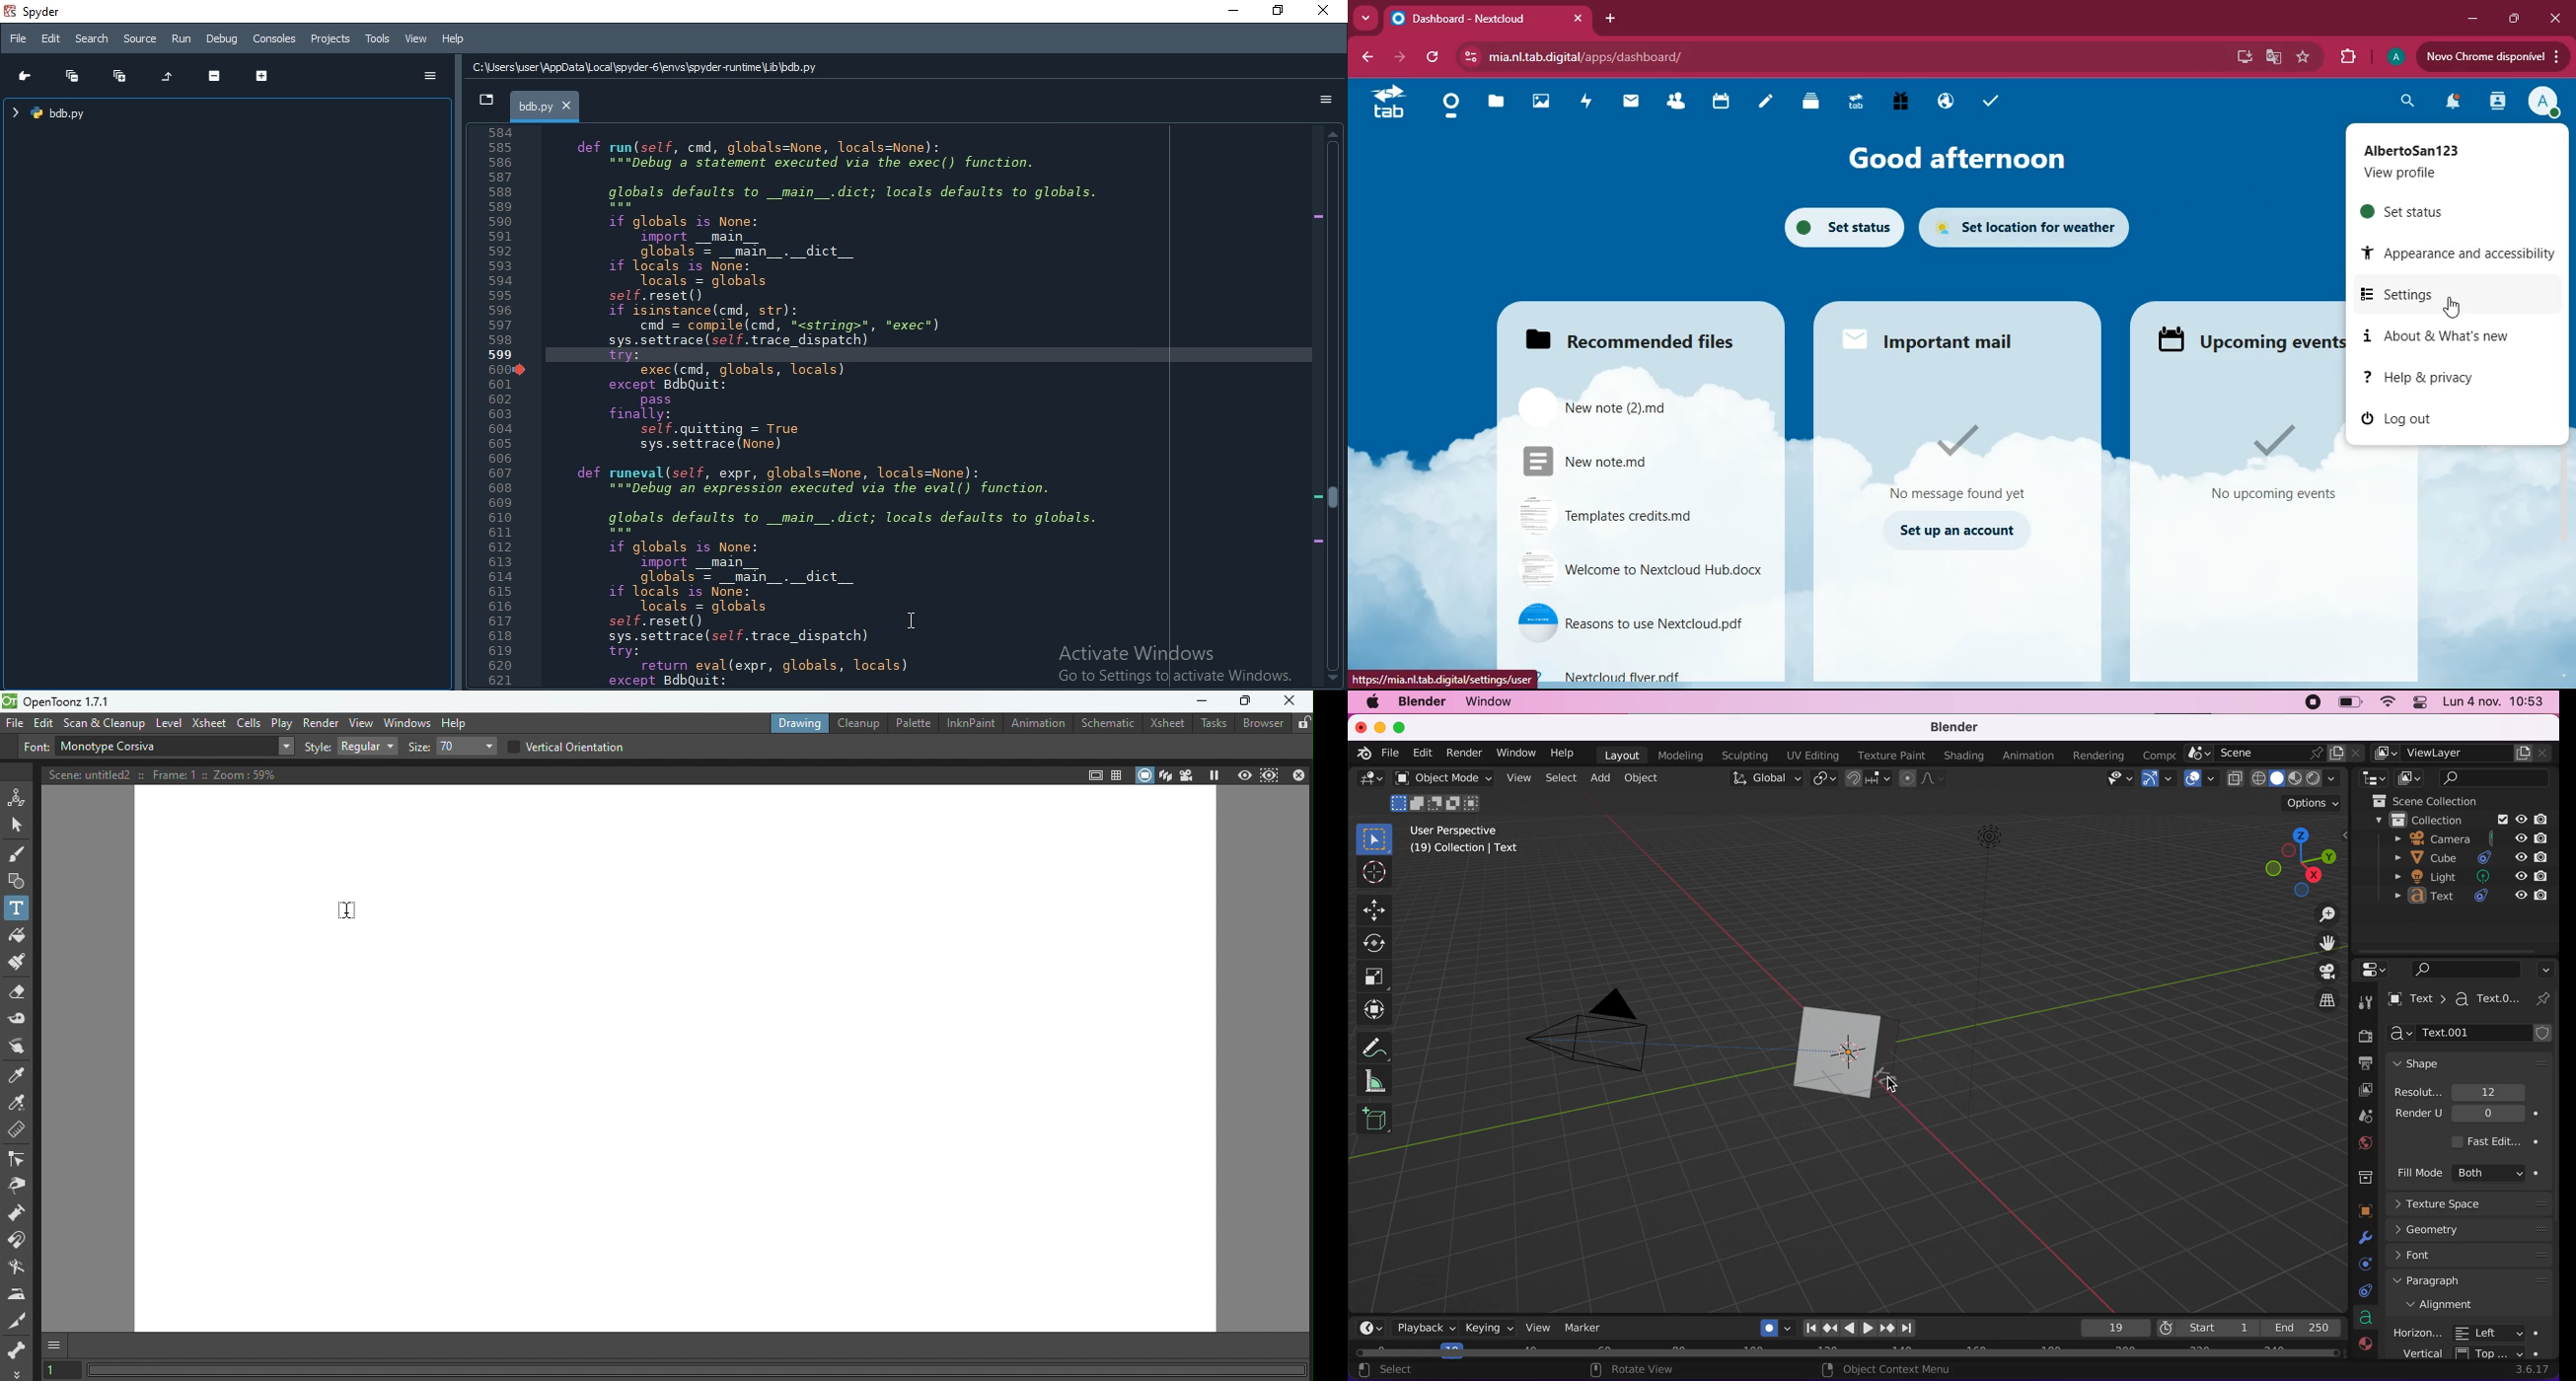  Describe the element at coordinates (912, 724) in the screenshot. I see `Palette` at that location.